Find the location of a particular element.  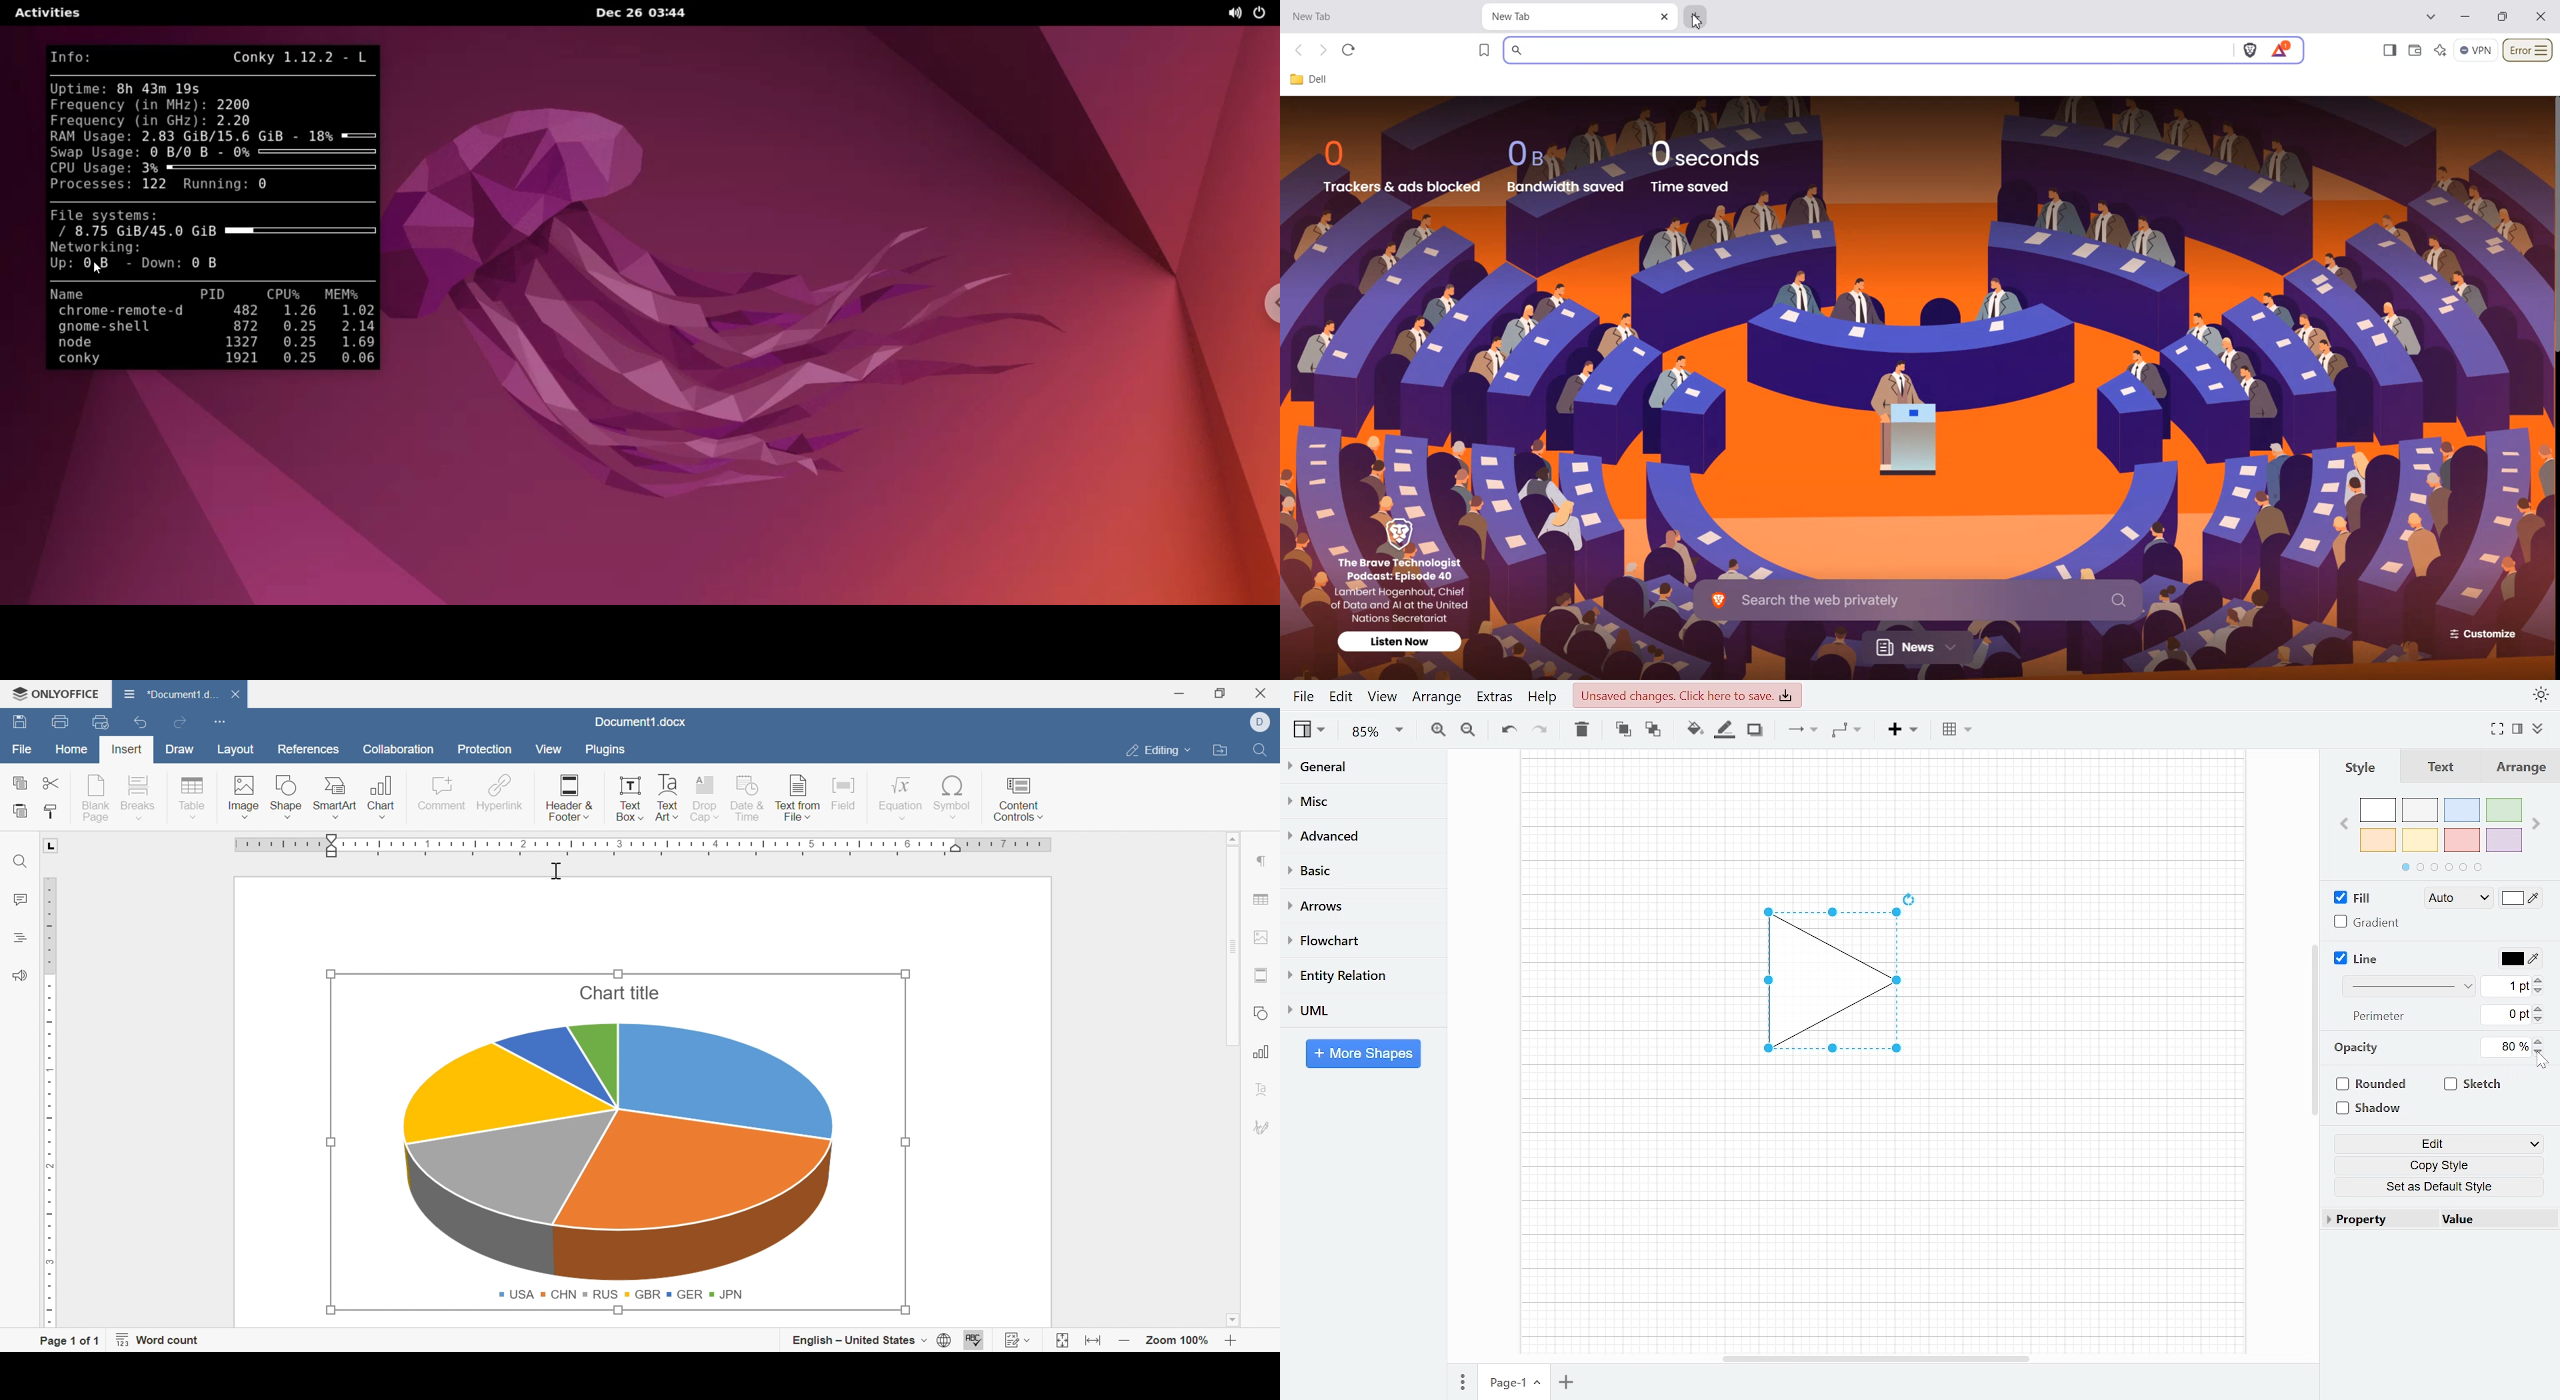

ash is located at coordinates (2422, 811).